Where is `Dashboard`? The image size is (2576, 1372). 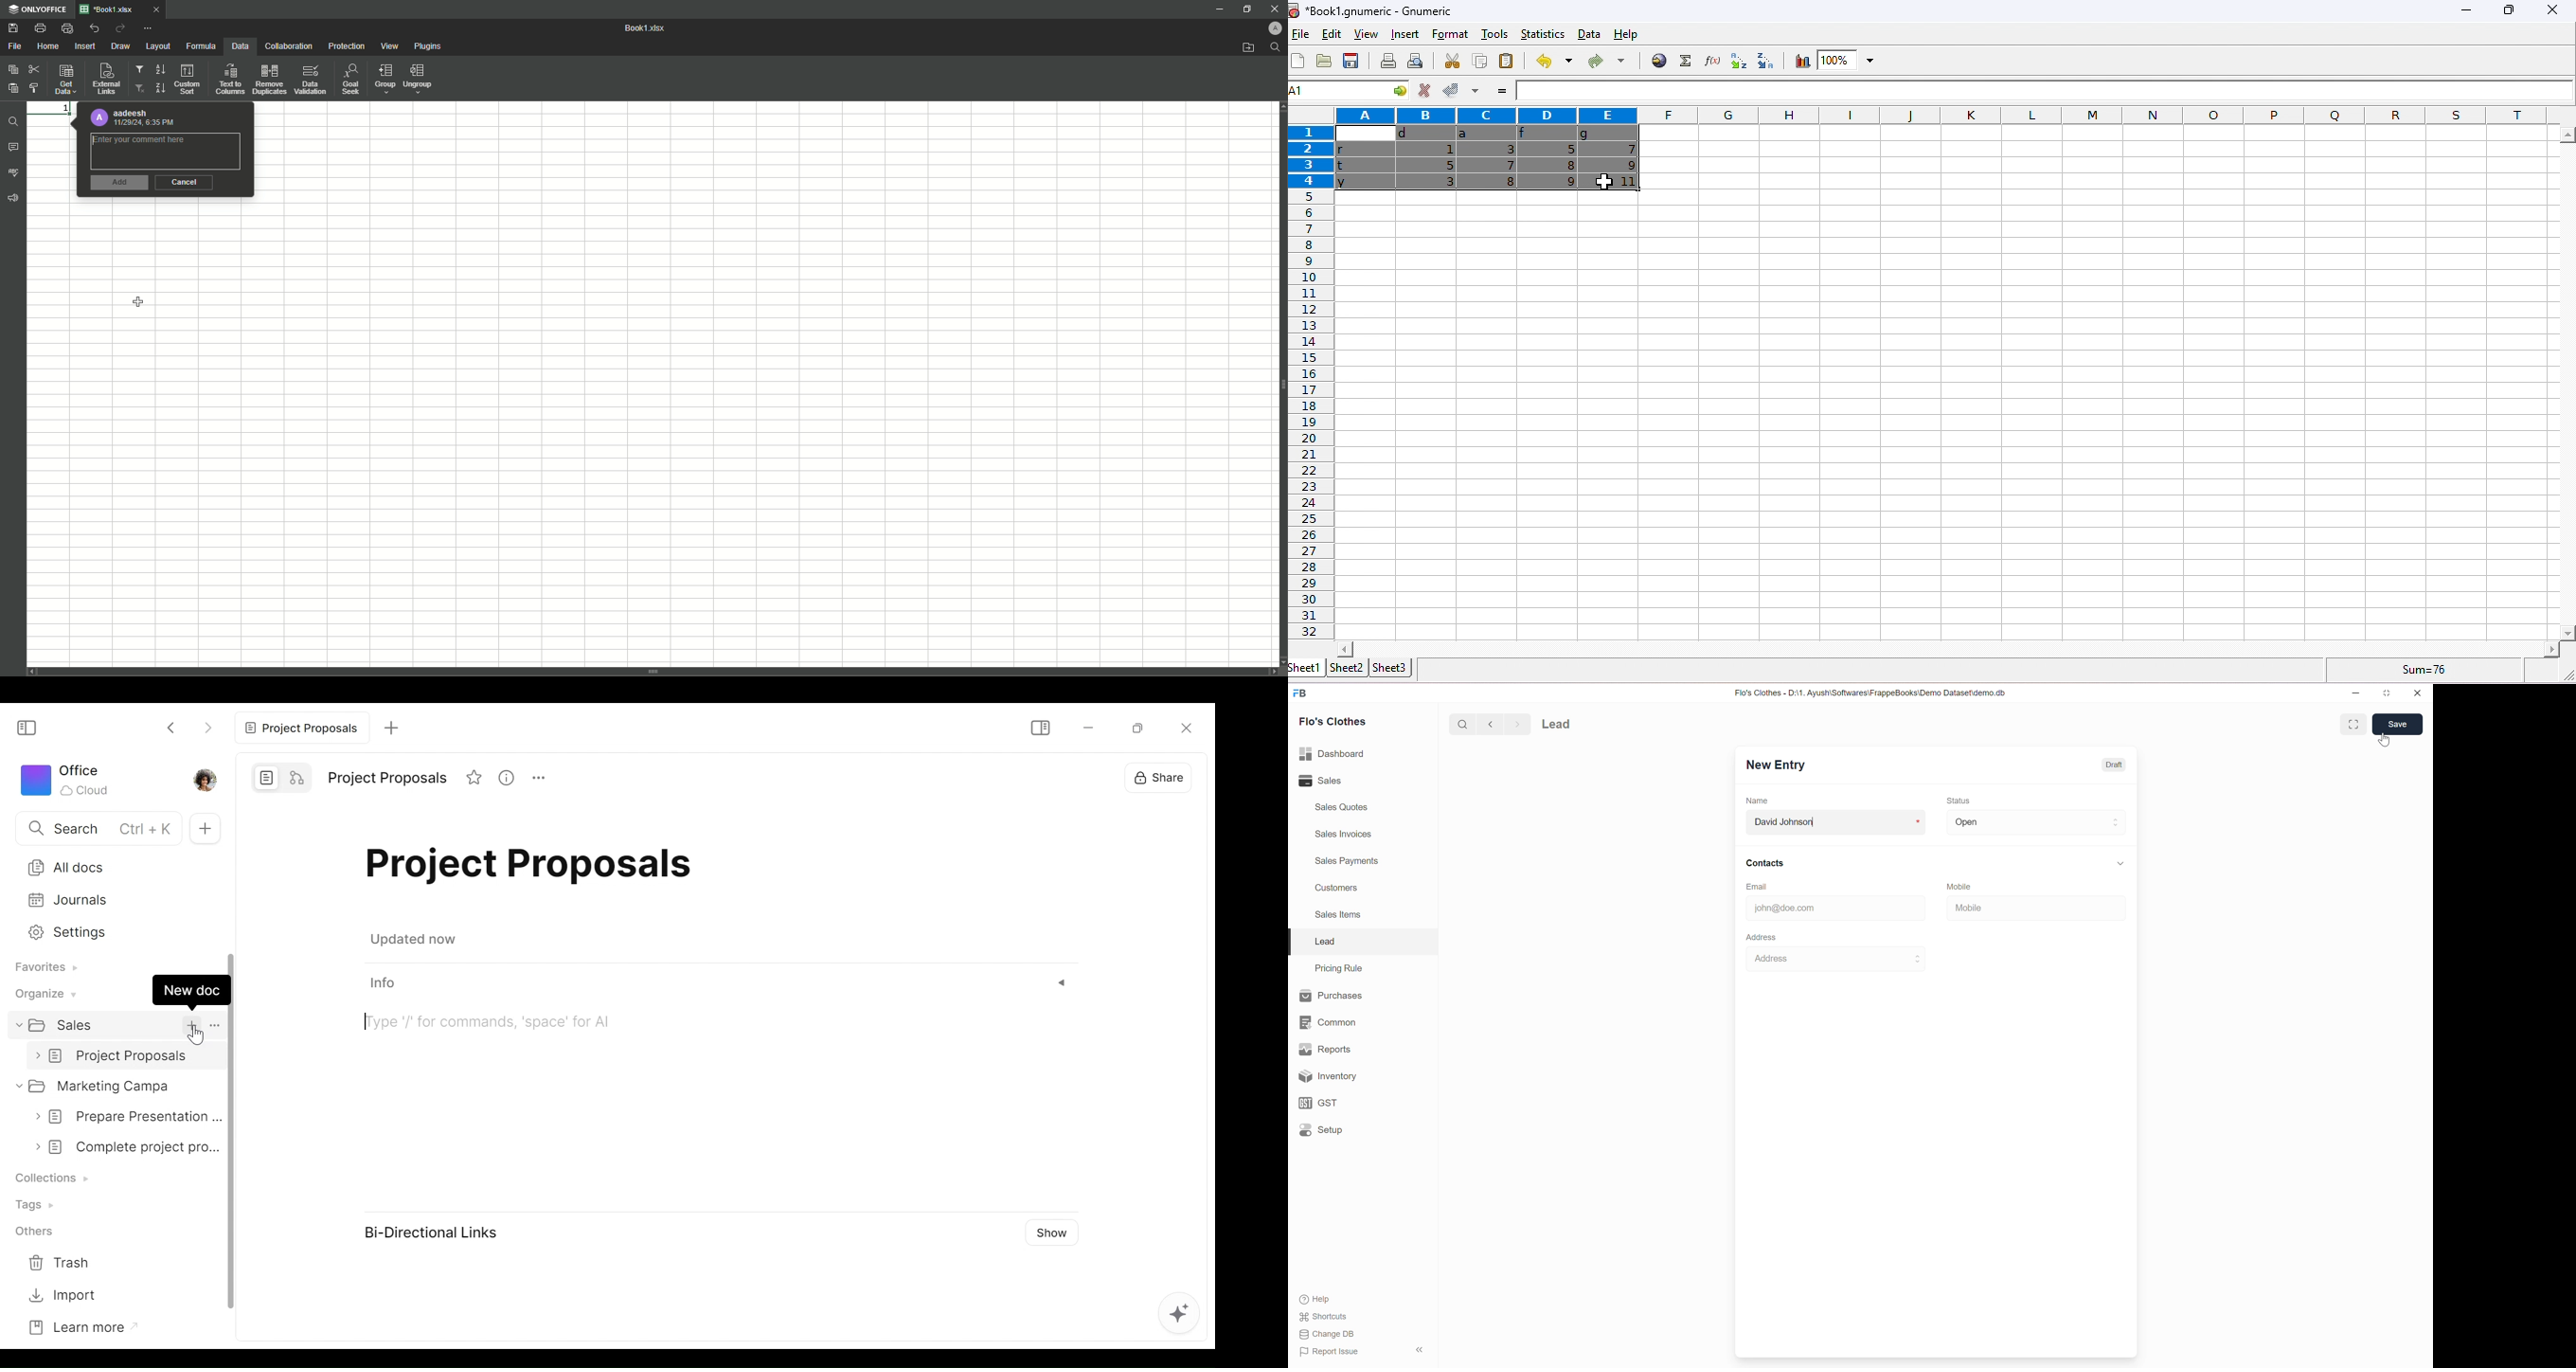 Dashboard is located at coordinates (1332, 755).